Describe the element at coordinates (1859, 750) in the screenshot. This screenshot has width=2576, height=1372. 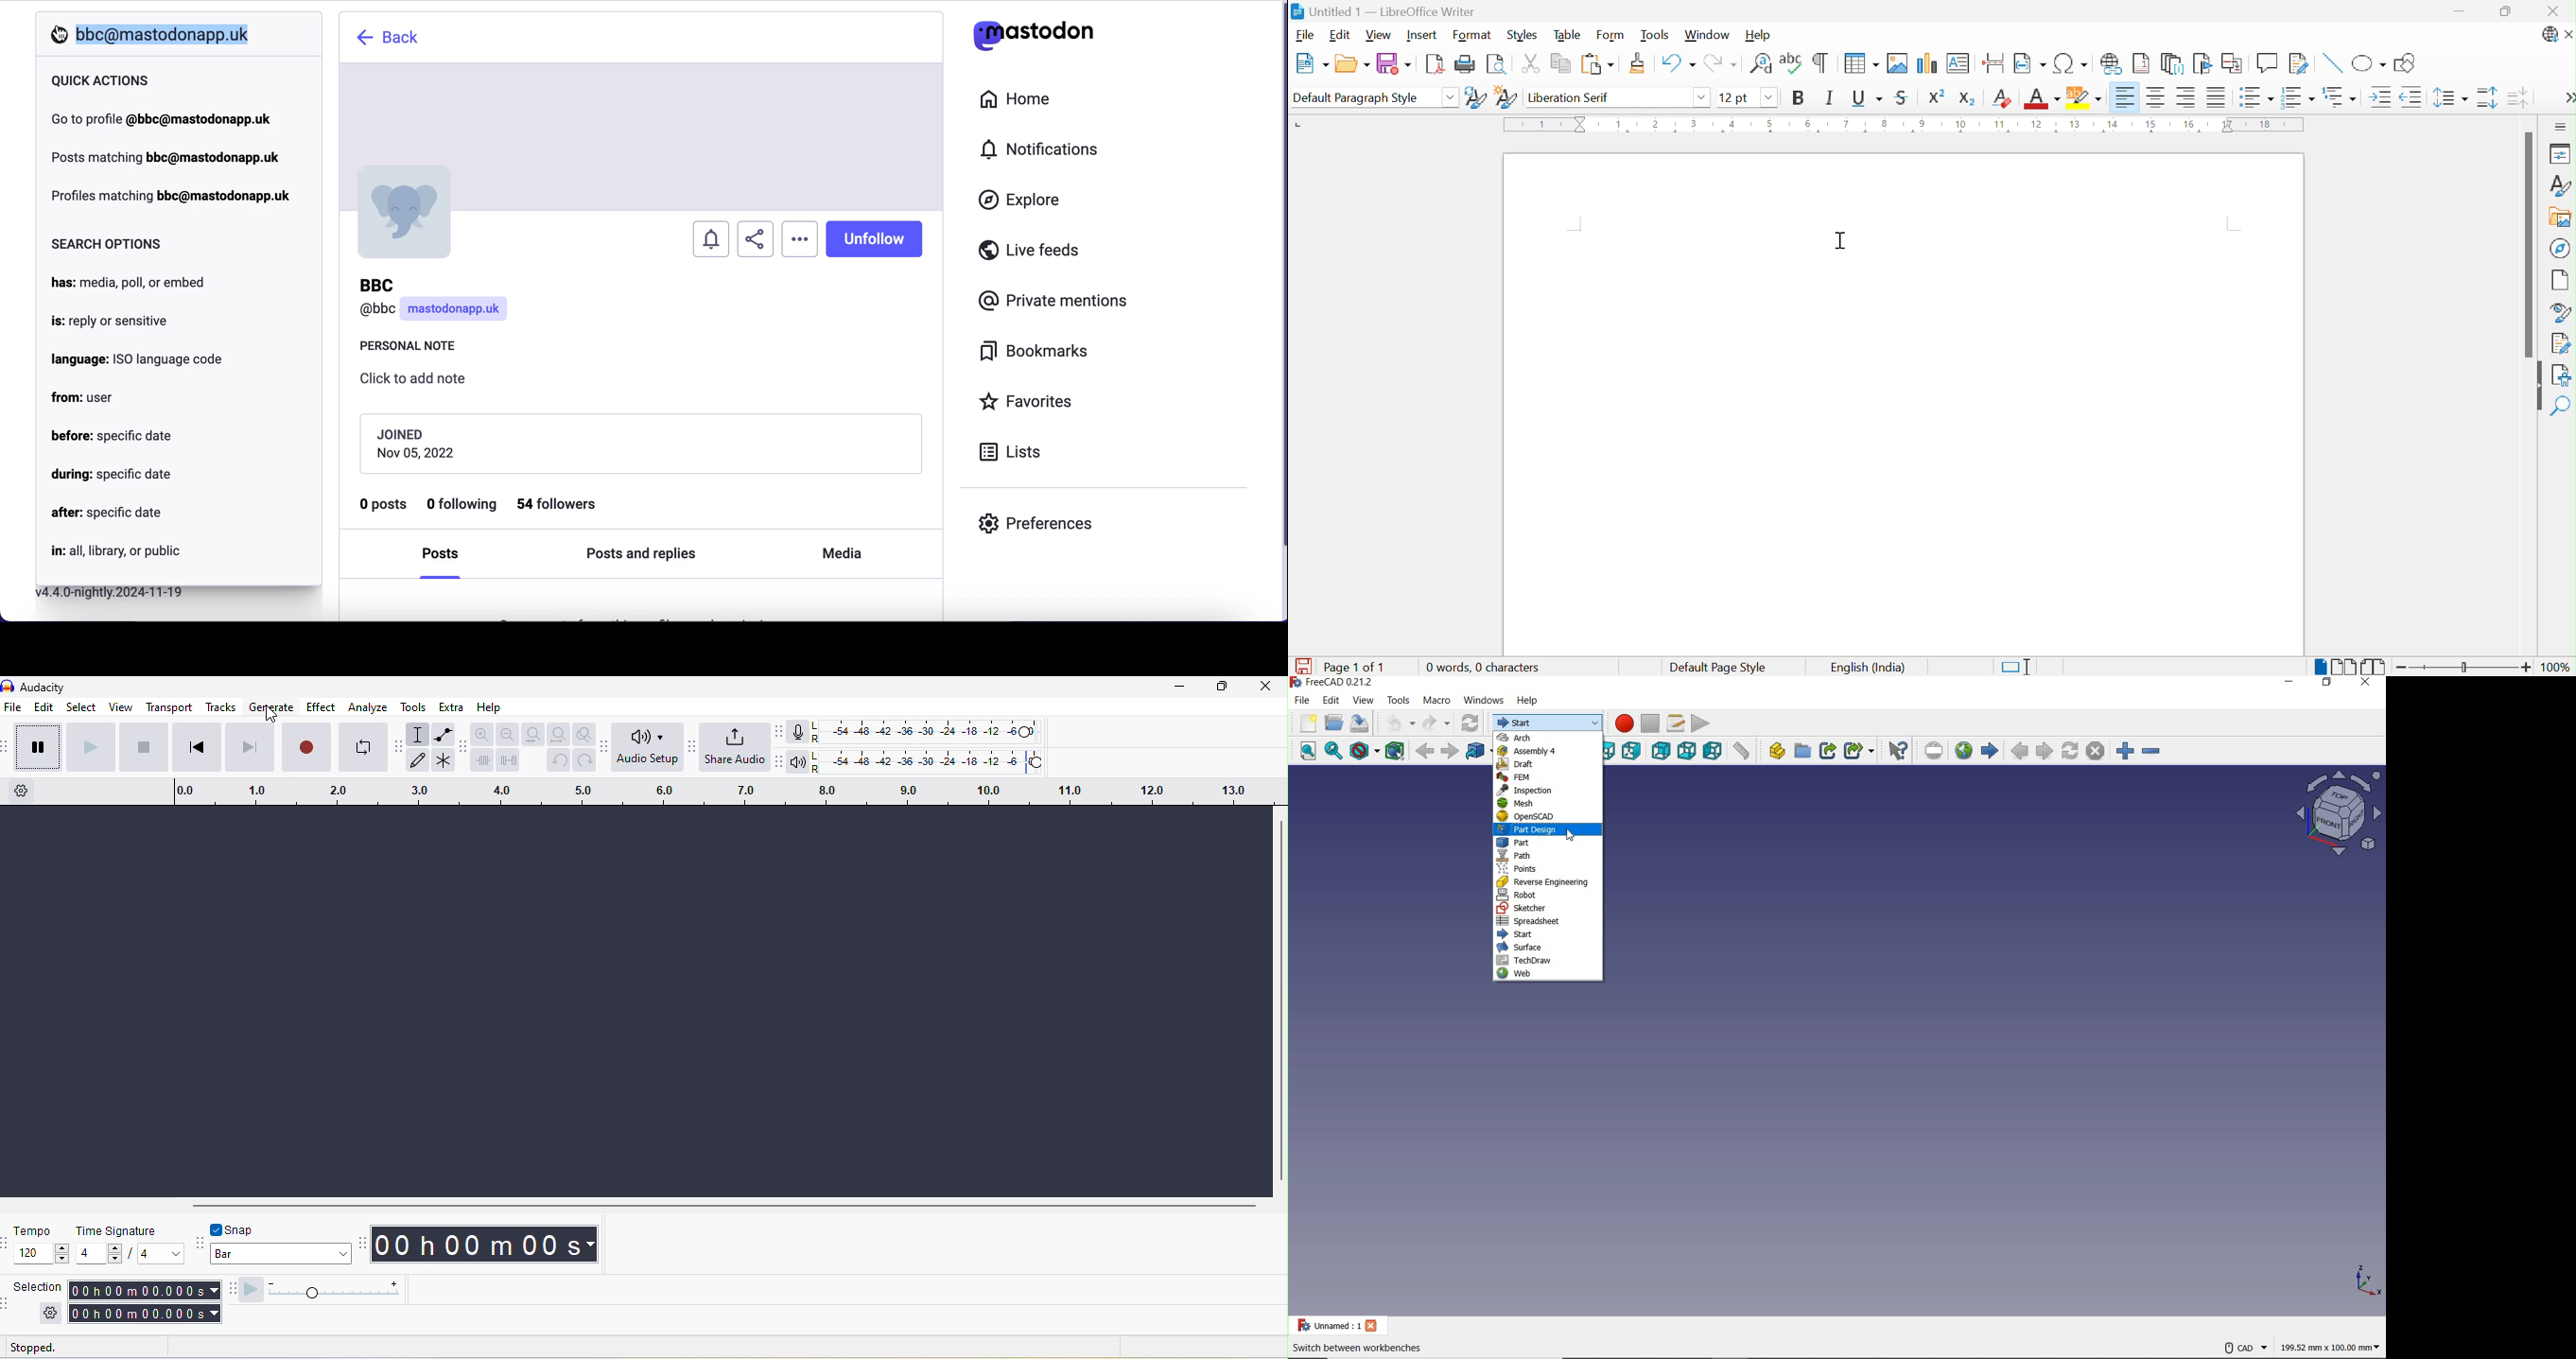
I see `MAKE SUB-LINK` at that location.